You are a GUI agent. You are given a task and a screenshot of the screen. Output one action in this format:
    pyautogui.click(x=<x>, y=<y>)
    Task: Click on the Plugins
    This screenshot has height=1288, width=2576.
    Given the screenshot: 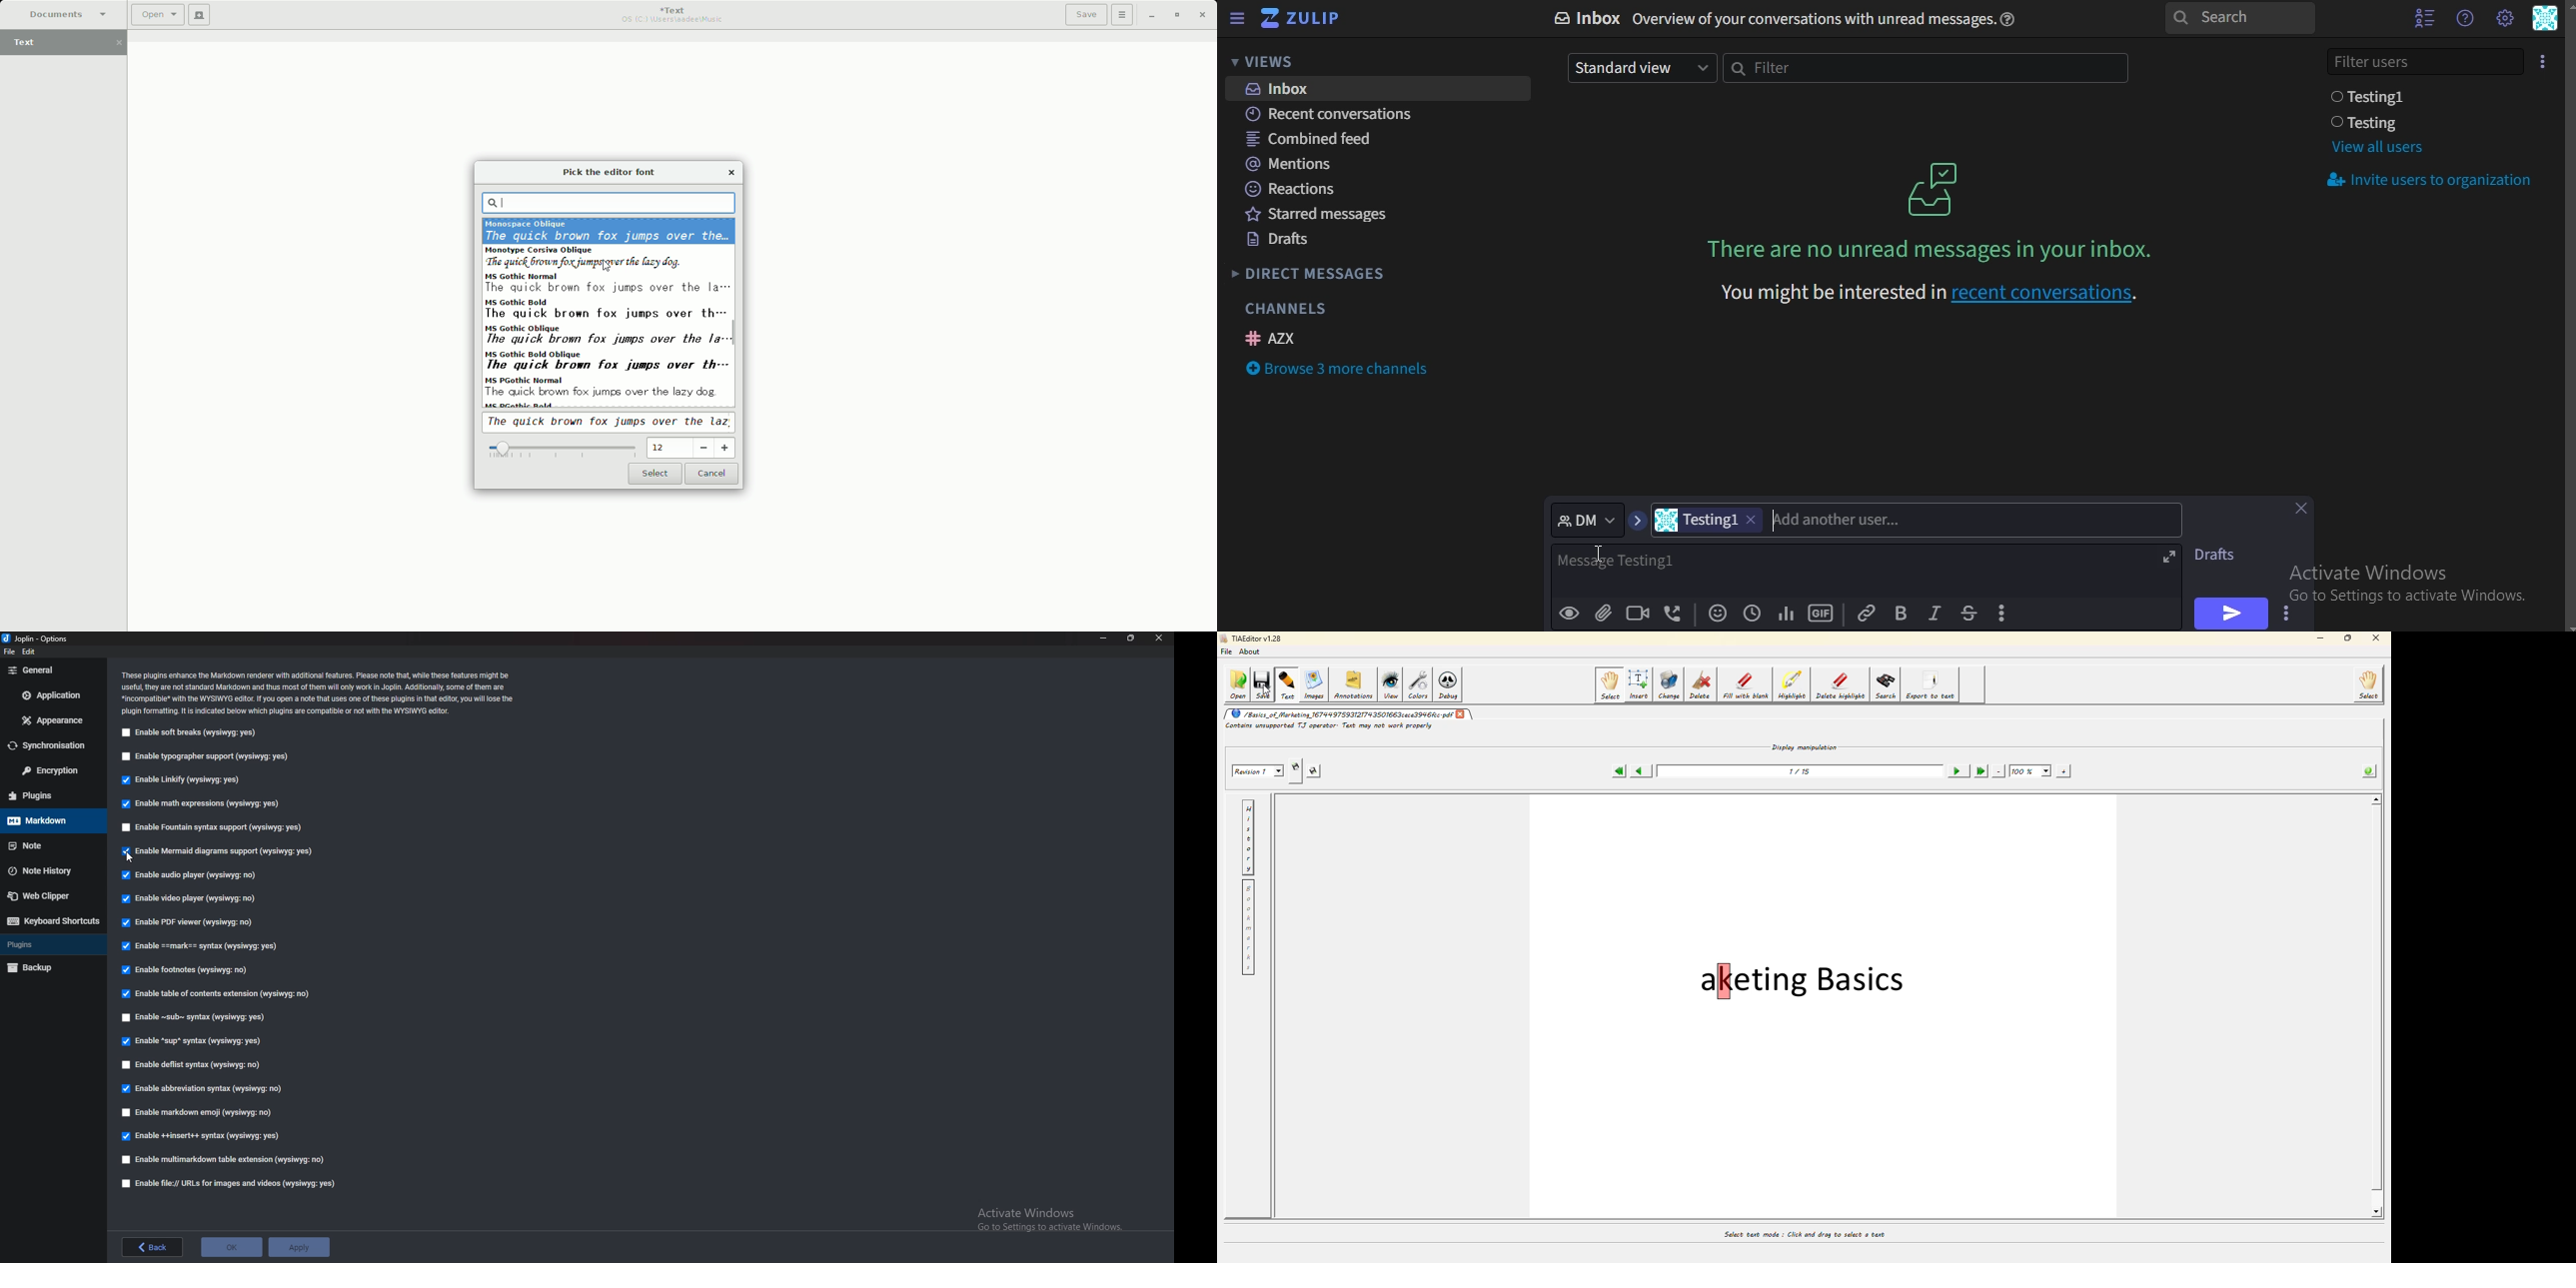 What is the action you would take?
    pyautogui.click(x=50, y=944)
    